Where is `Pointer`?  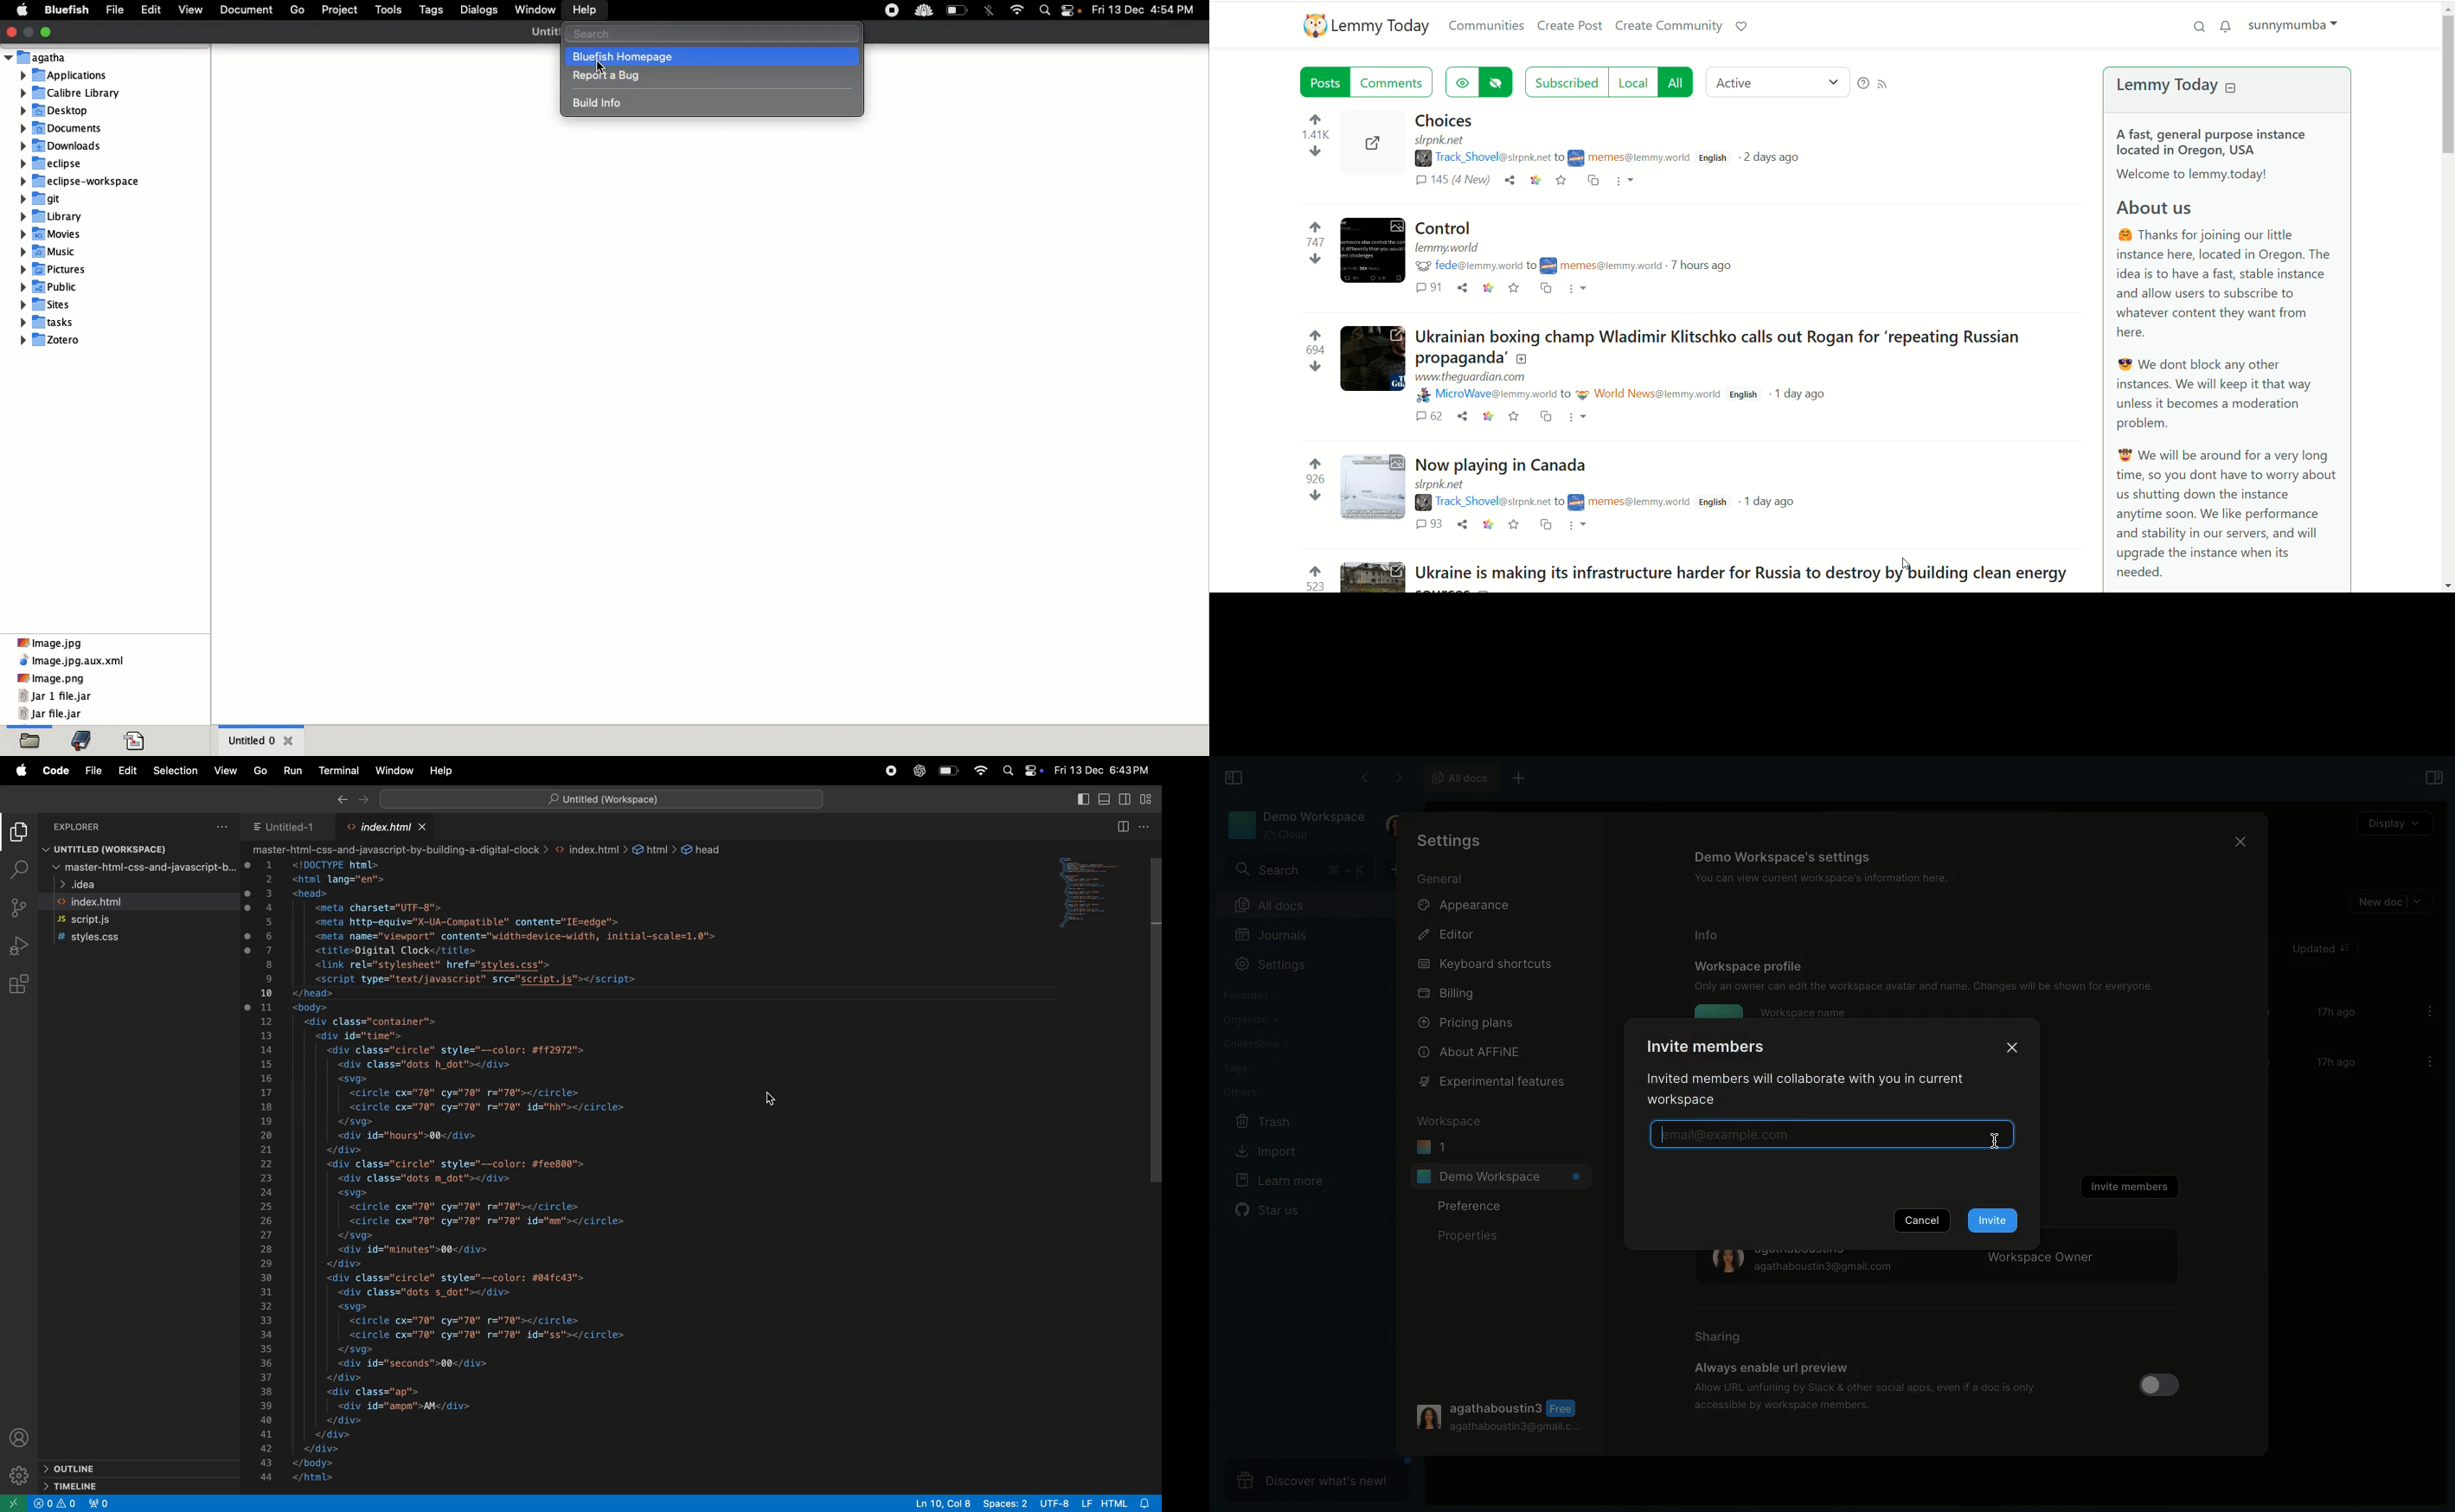
Pointer is located at coordinates (1909, 562).